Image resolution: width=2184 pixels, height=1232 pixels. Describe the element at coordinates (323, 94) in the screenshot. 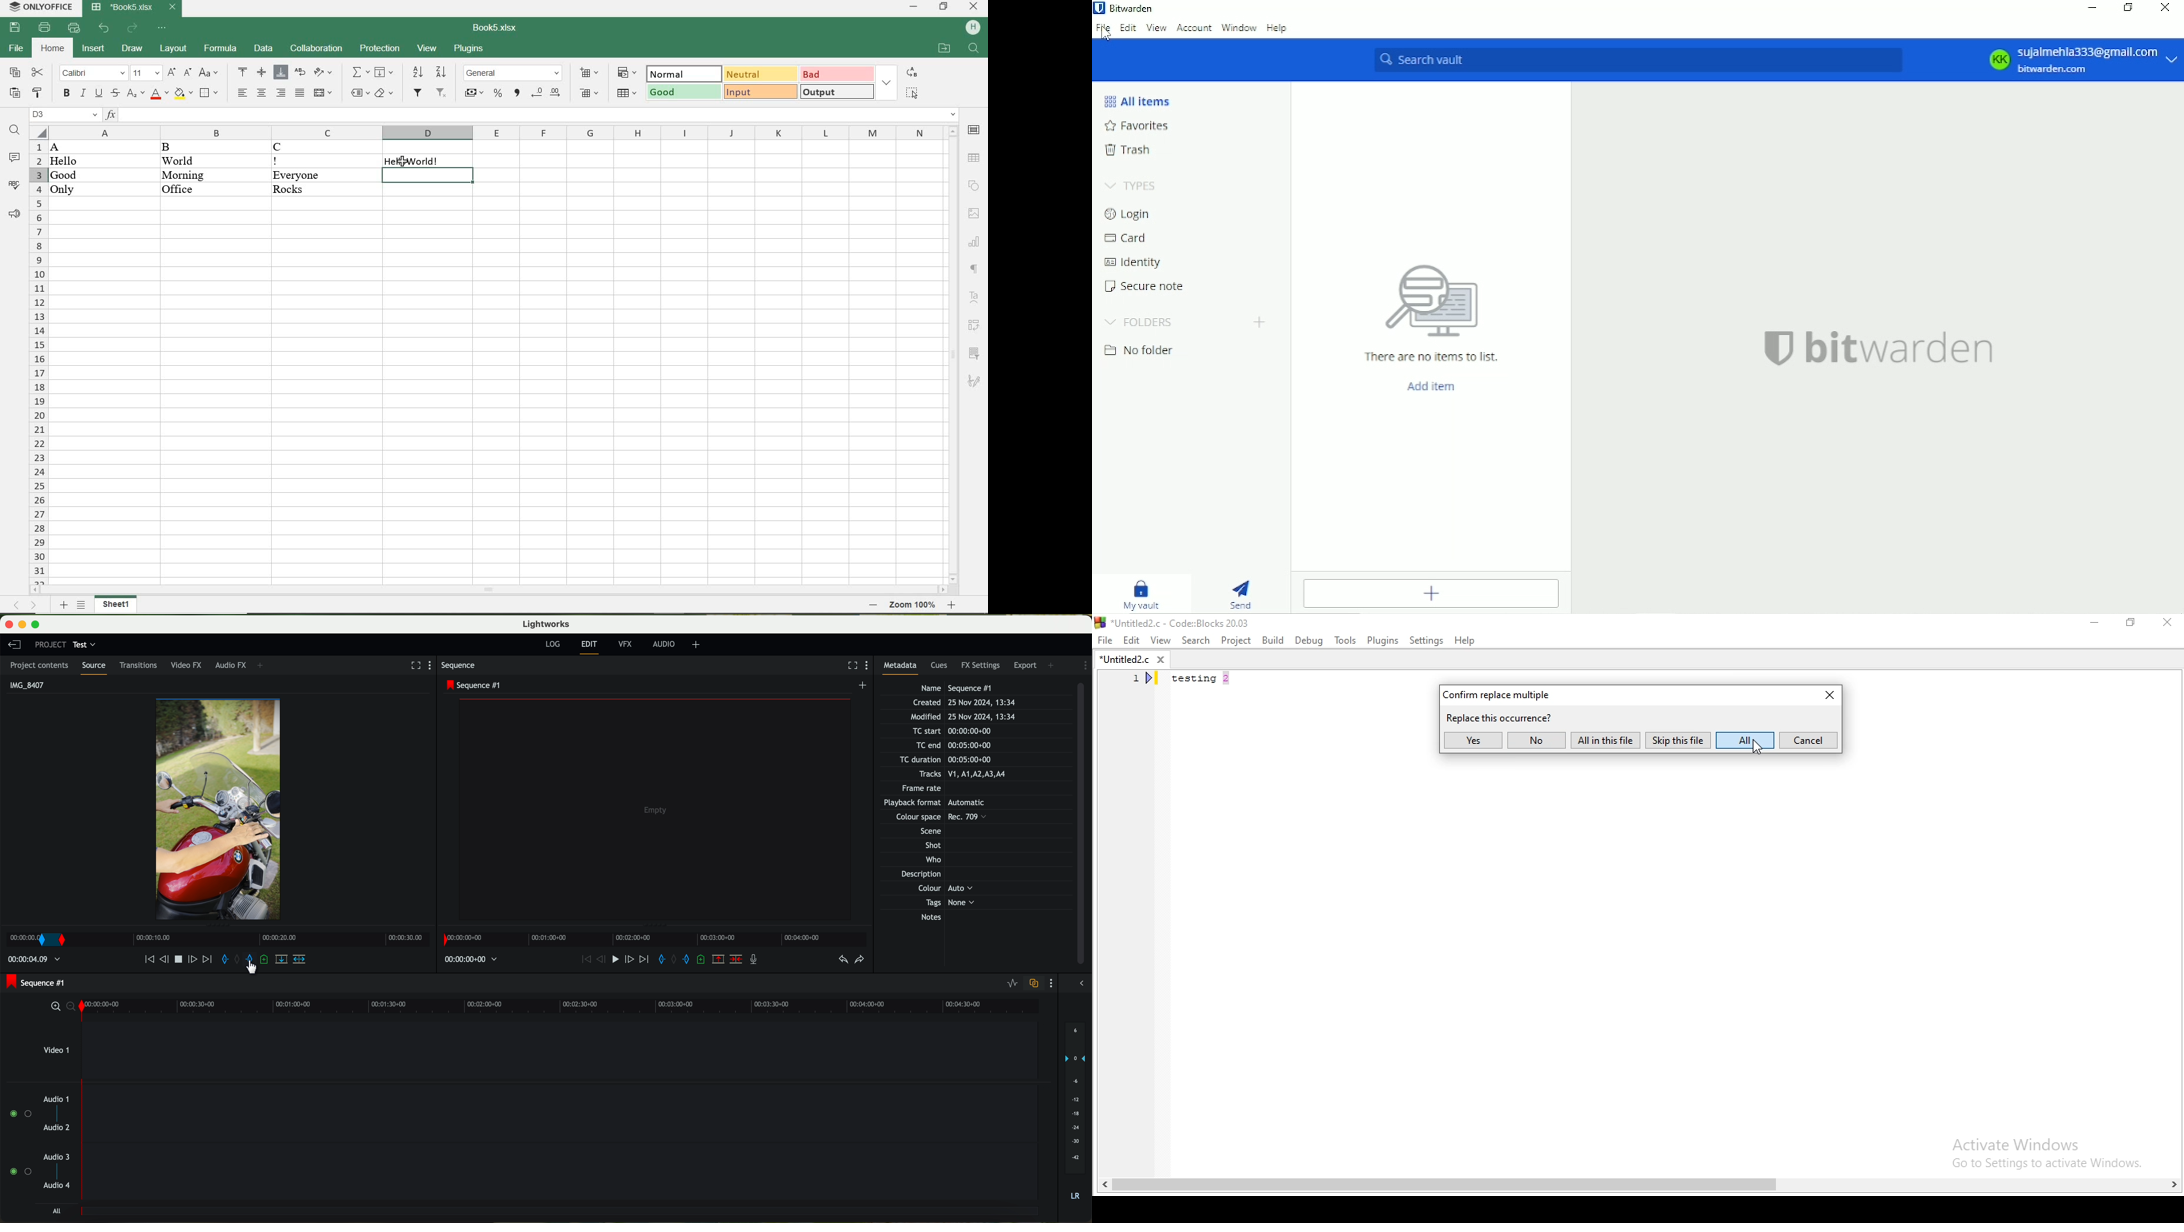

I see `MERGE & CENTER` at that location.